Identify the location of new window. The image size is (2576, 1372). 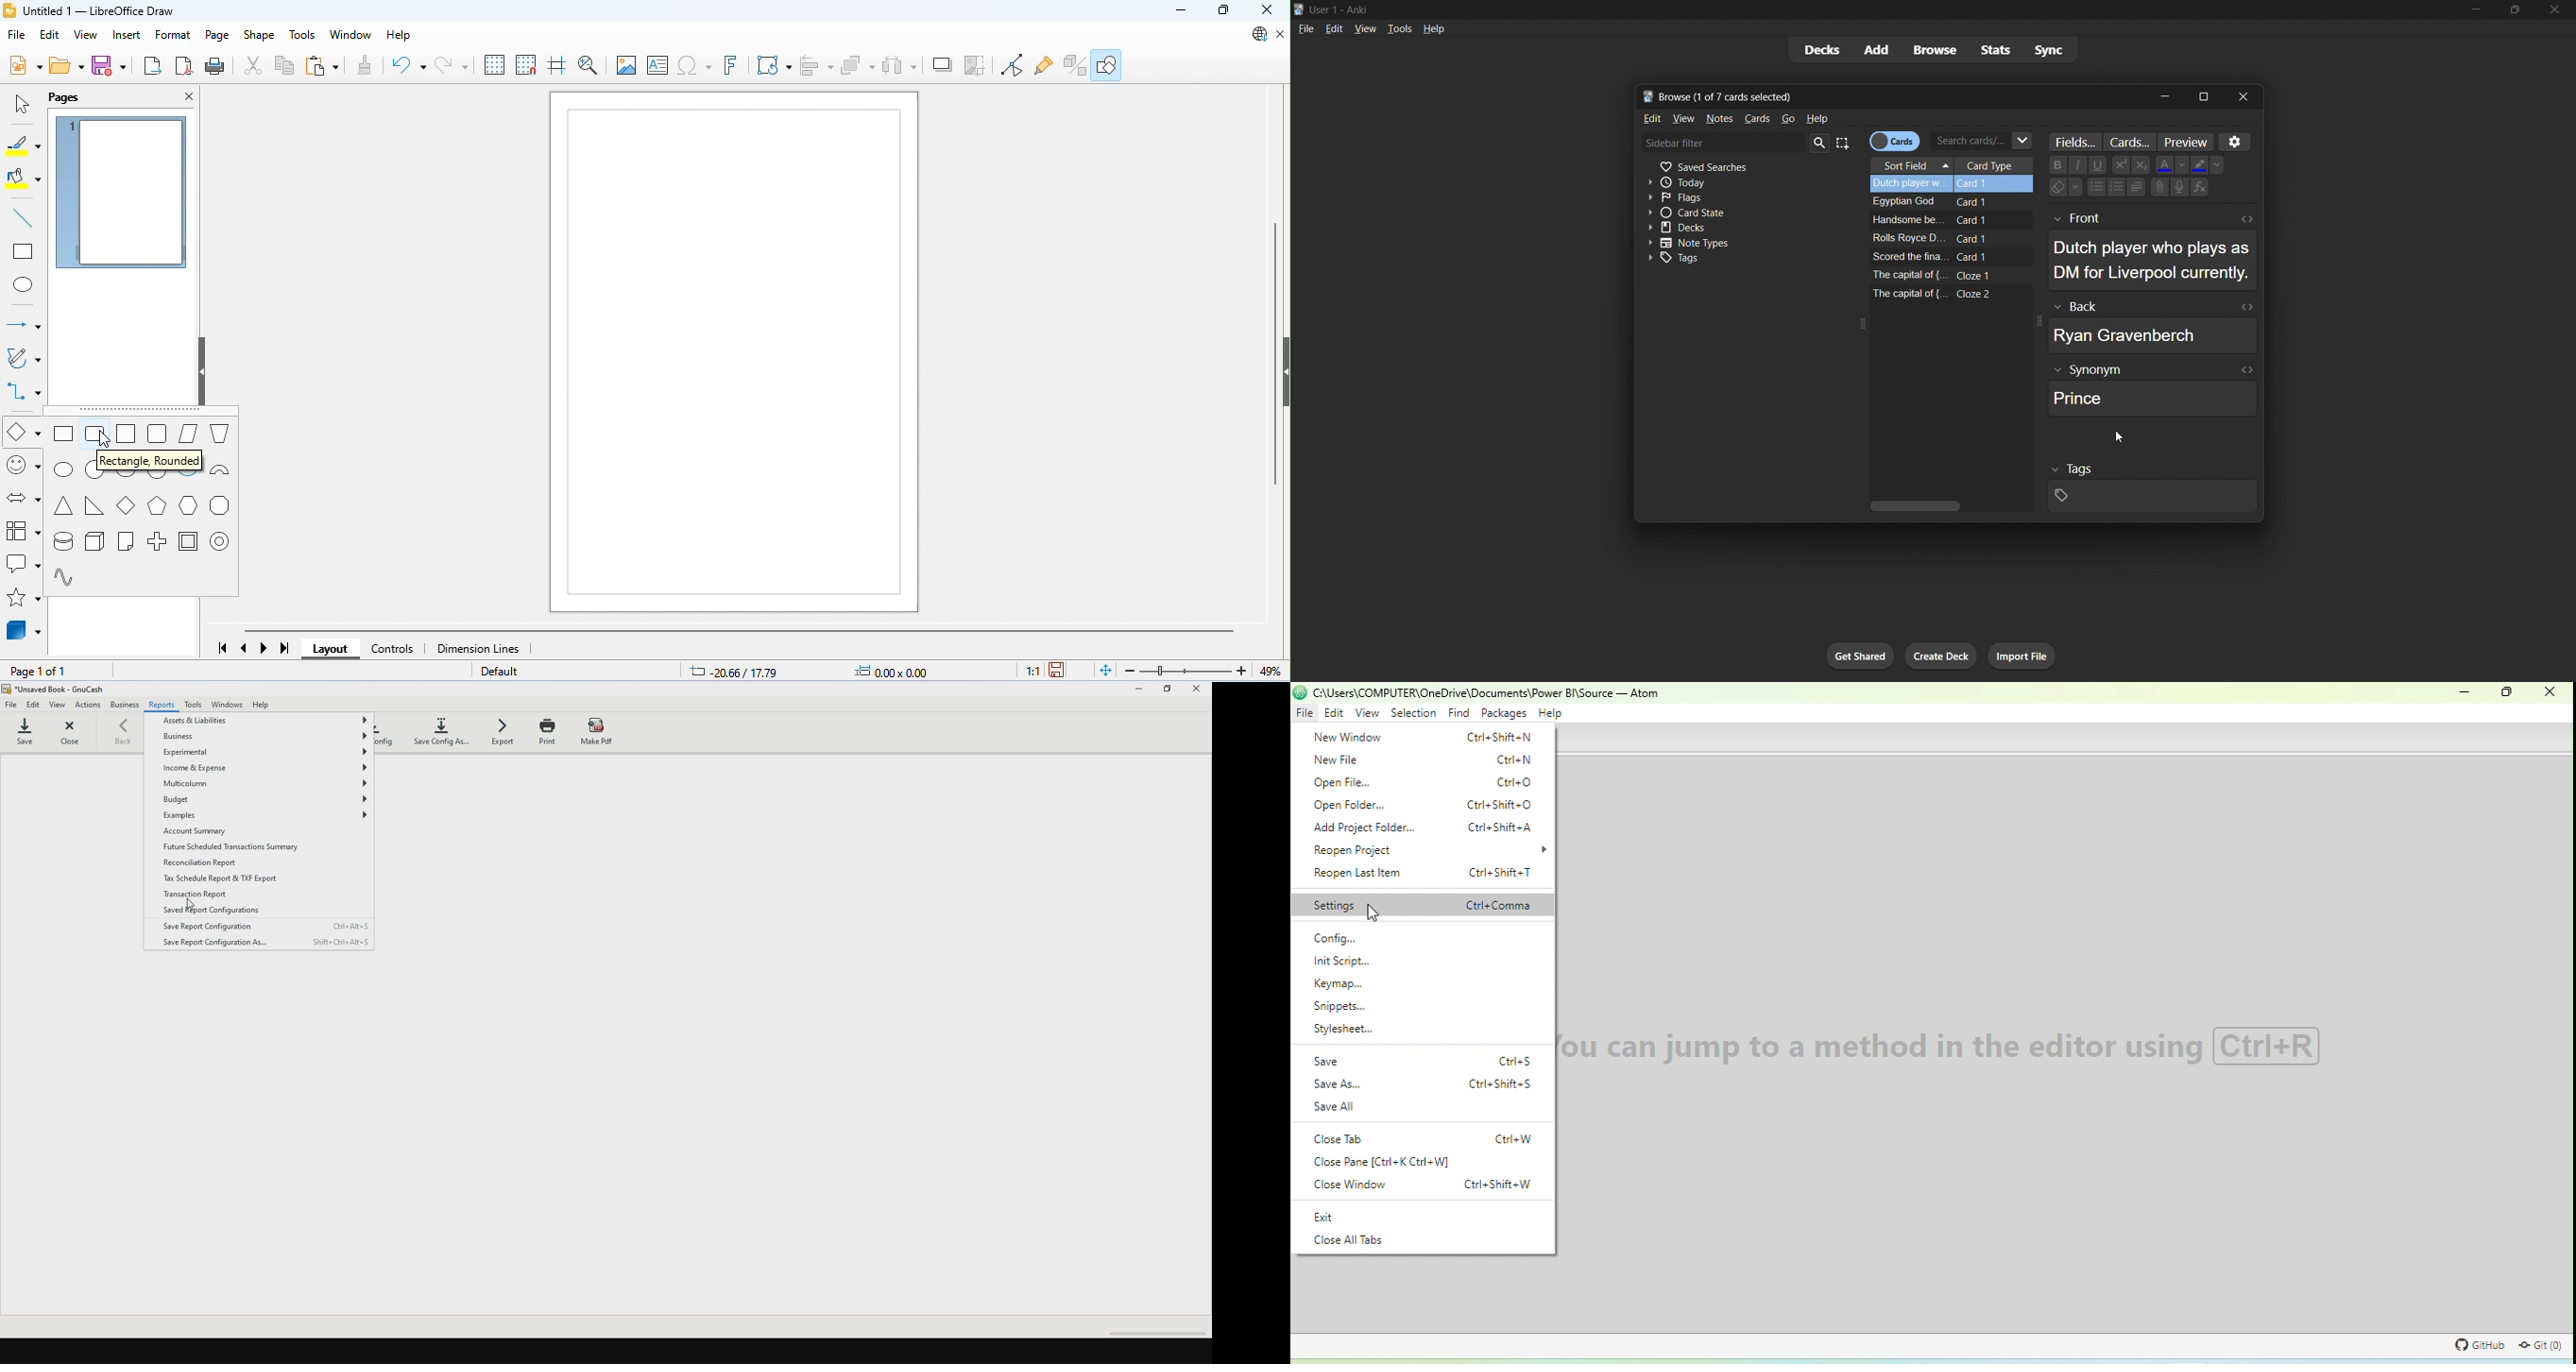
(1424, 736).